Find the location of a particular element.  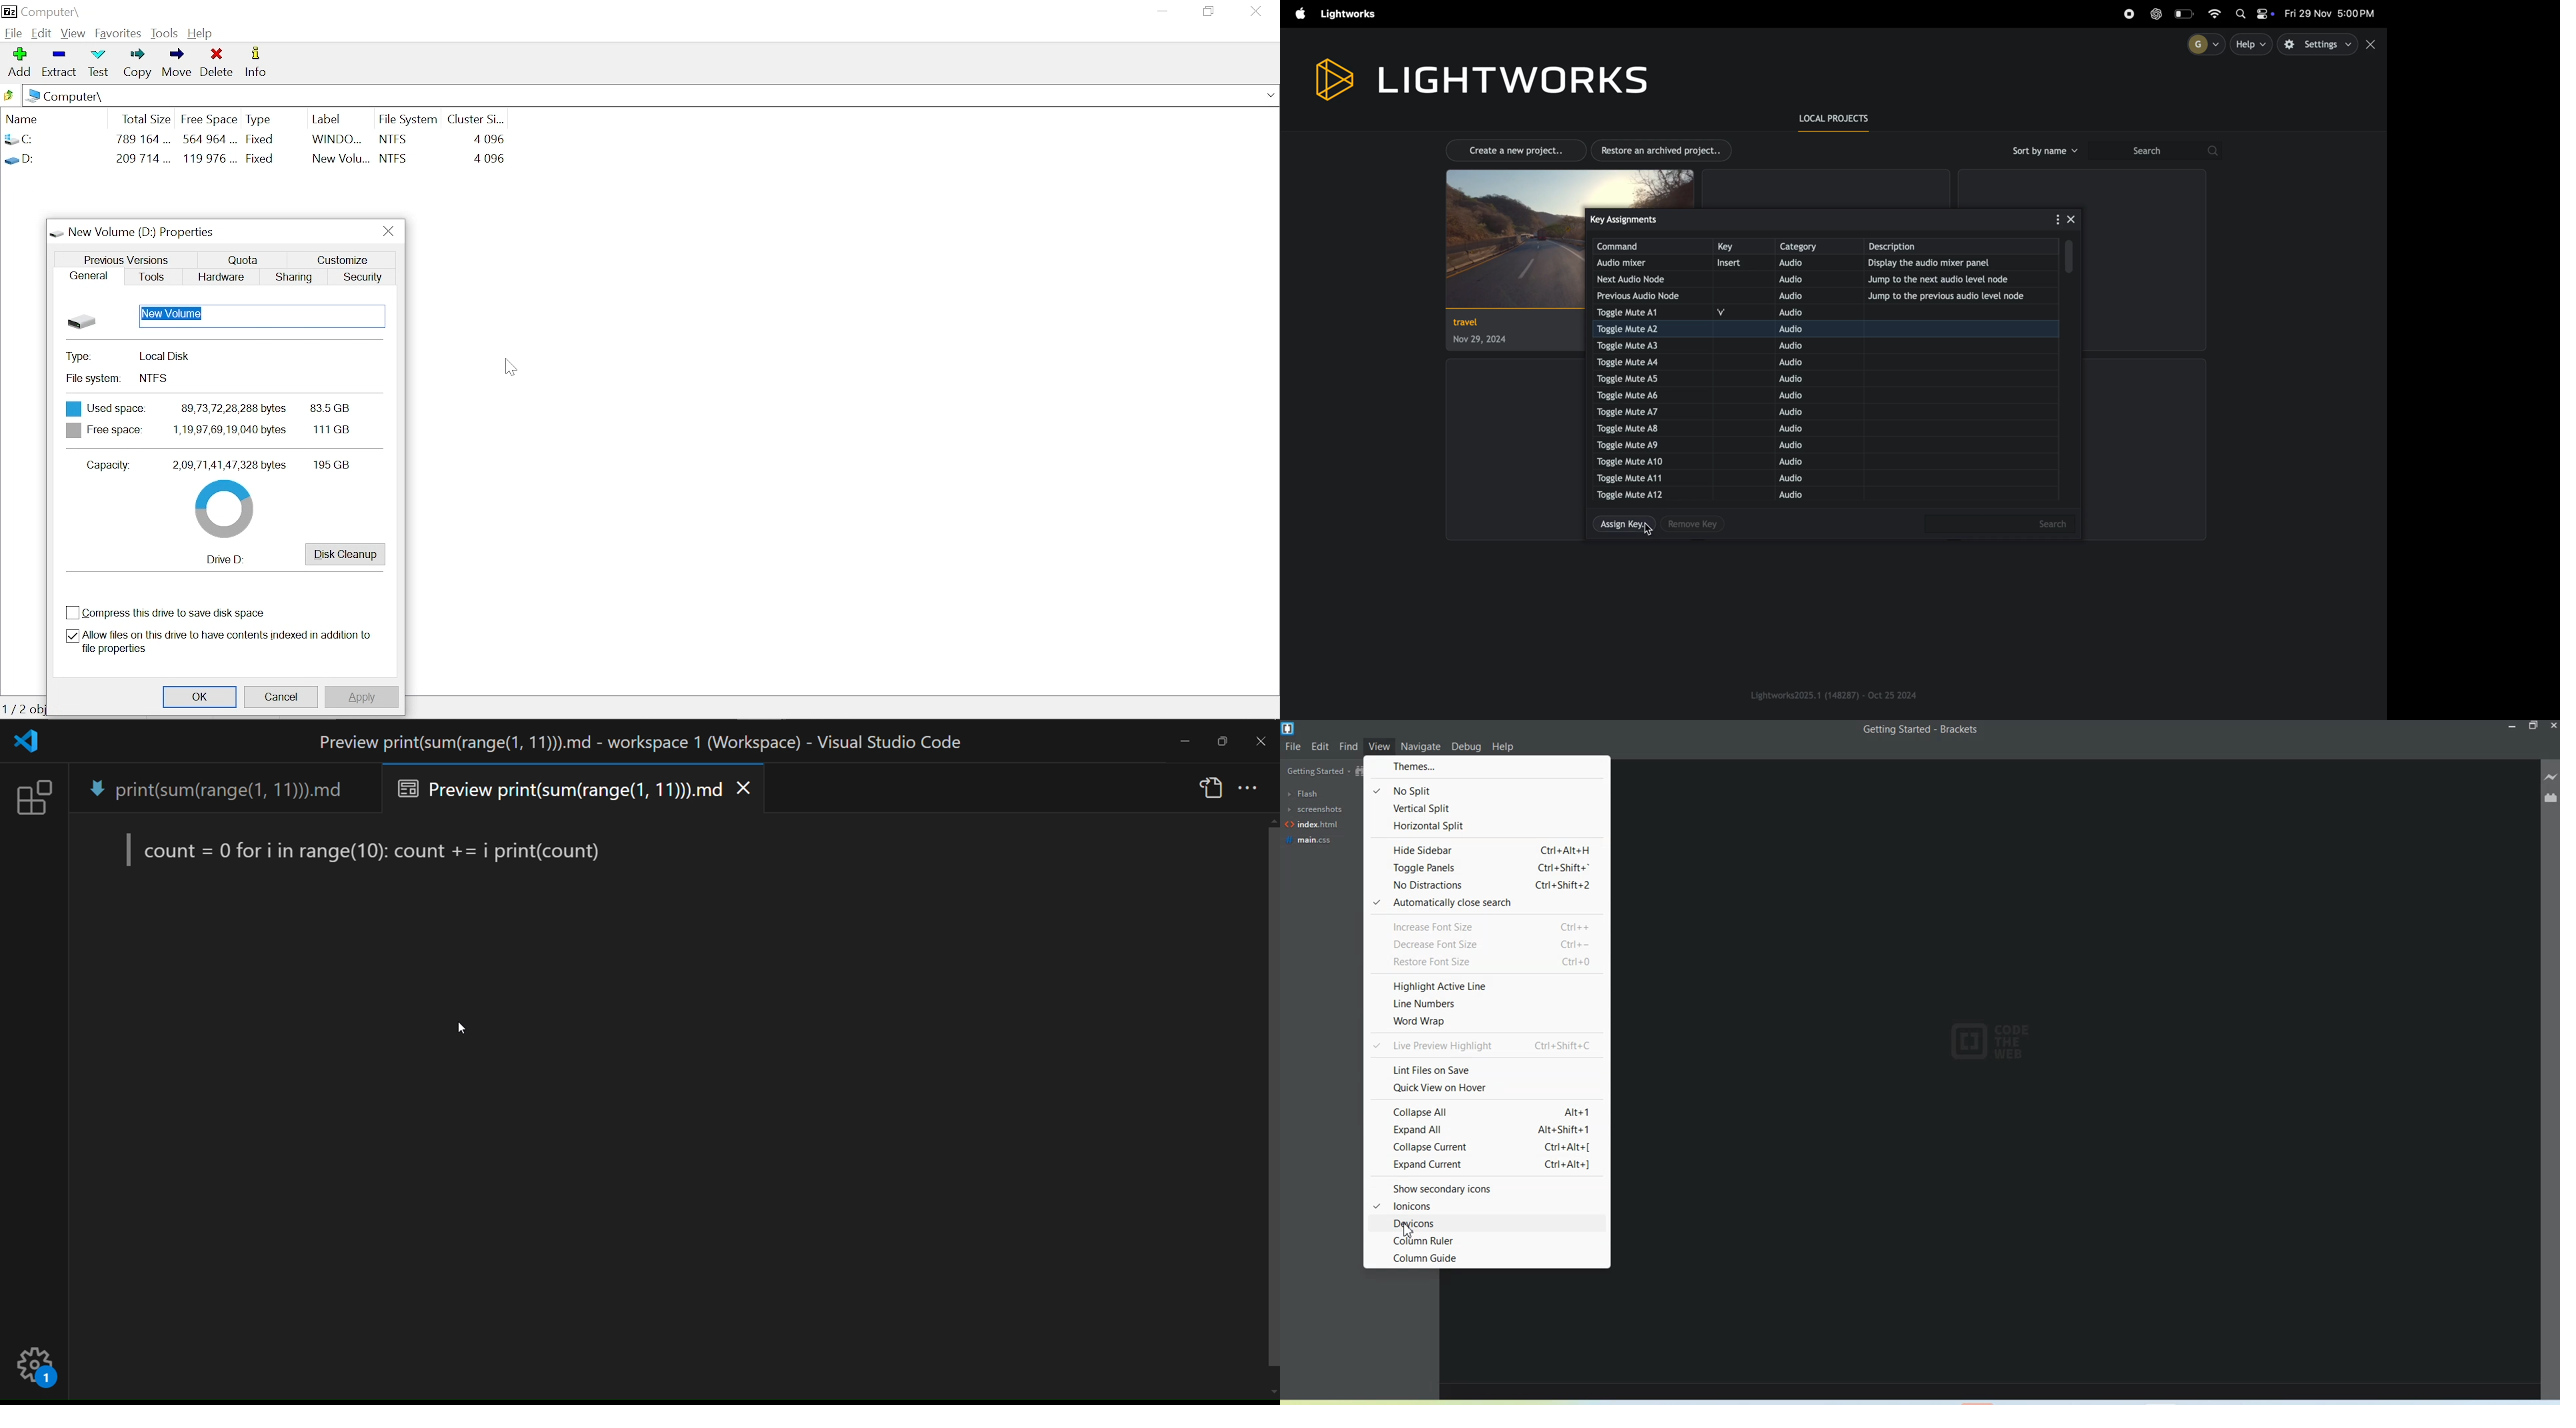

Column Ruler is located at coordinates (1486, 1240).